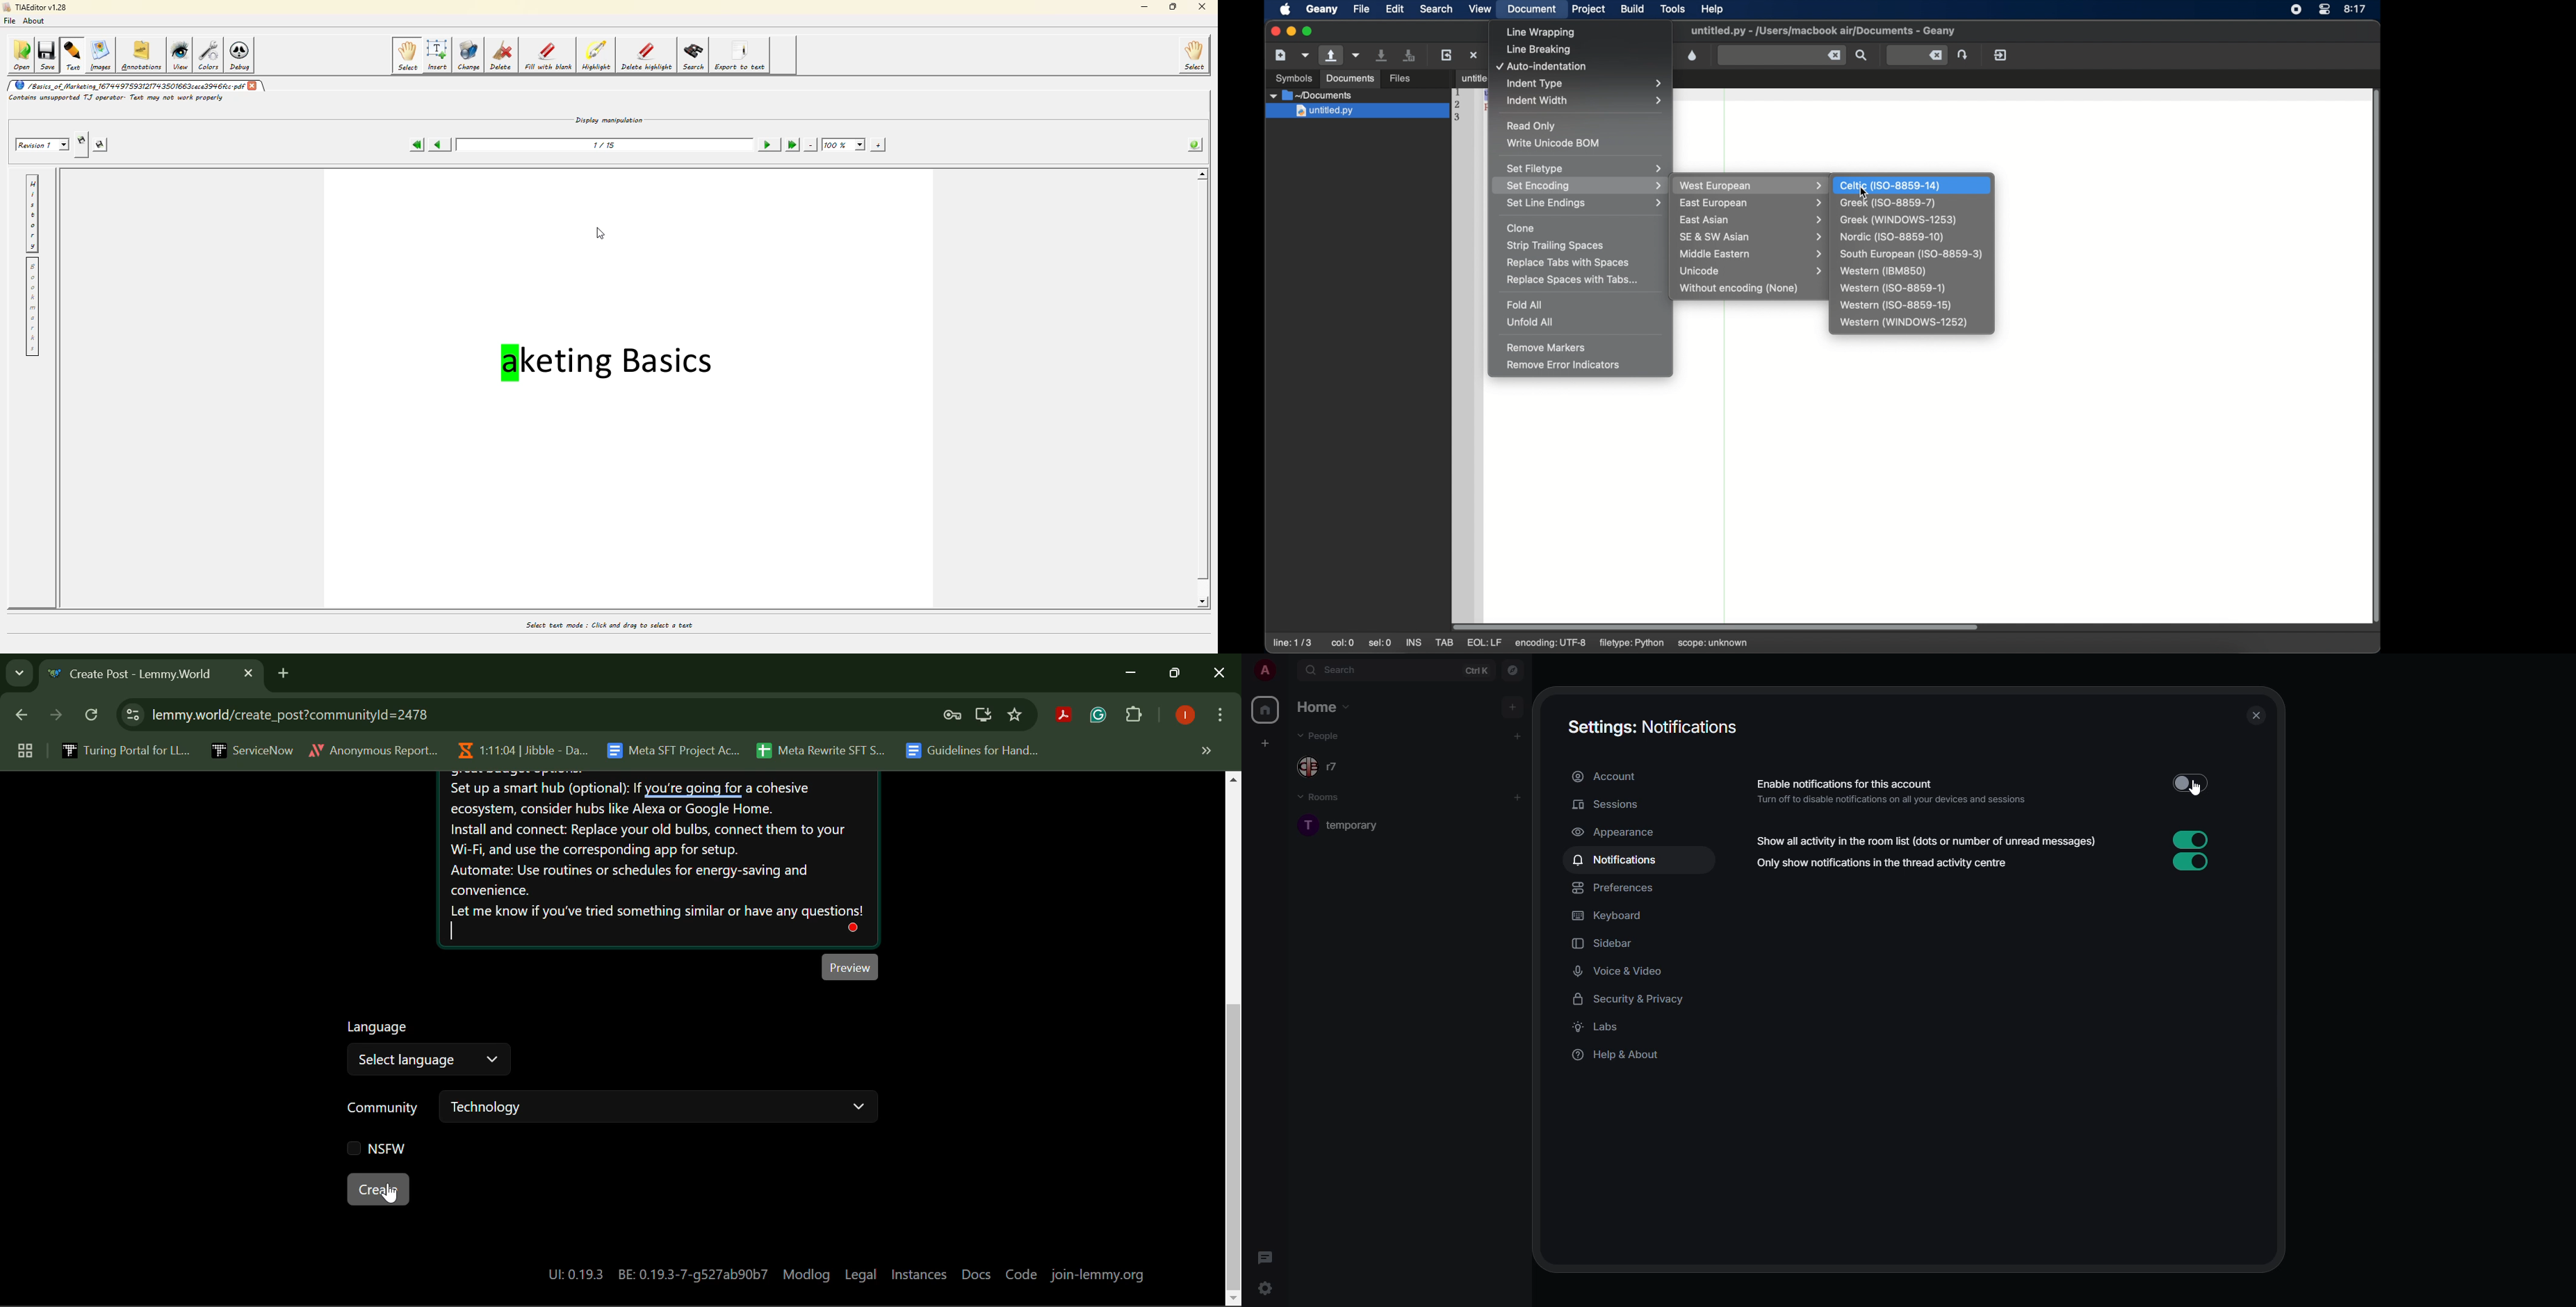 Image resolution: width=2576 pixels, height=1316 pixels. What do you see at coordinates (1513, 672) in the screenshot?
I see `navigator` at bounding box center [1513, 672].